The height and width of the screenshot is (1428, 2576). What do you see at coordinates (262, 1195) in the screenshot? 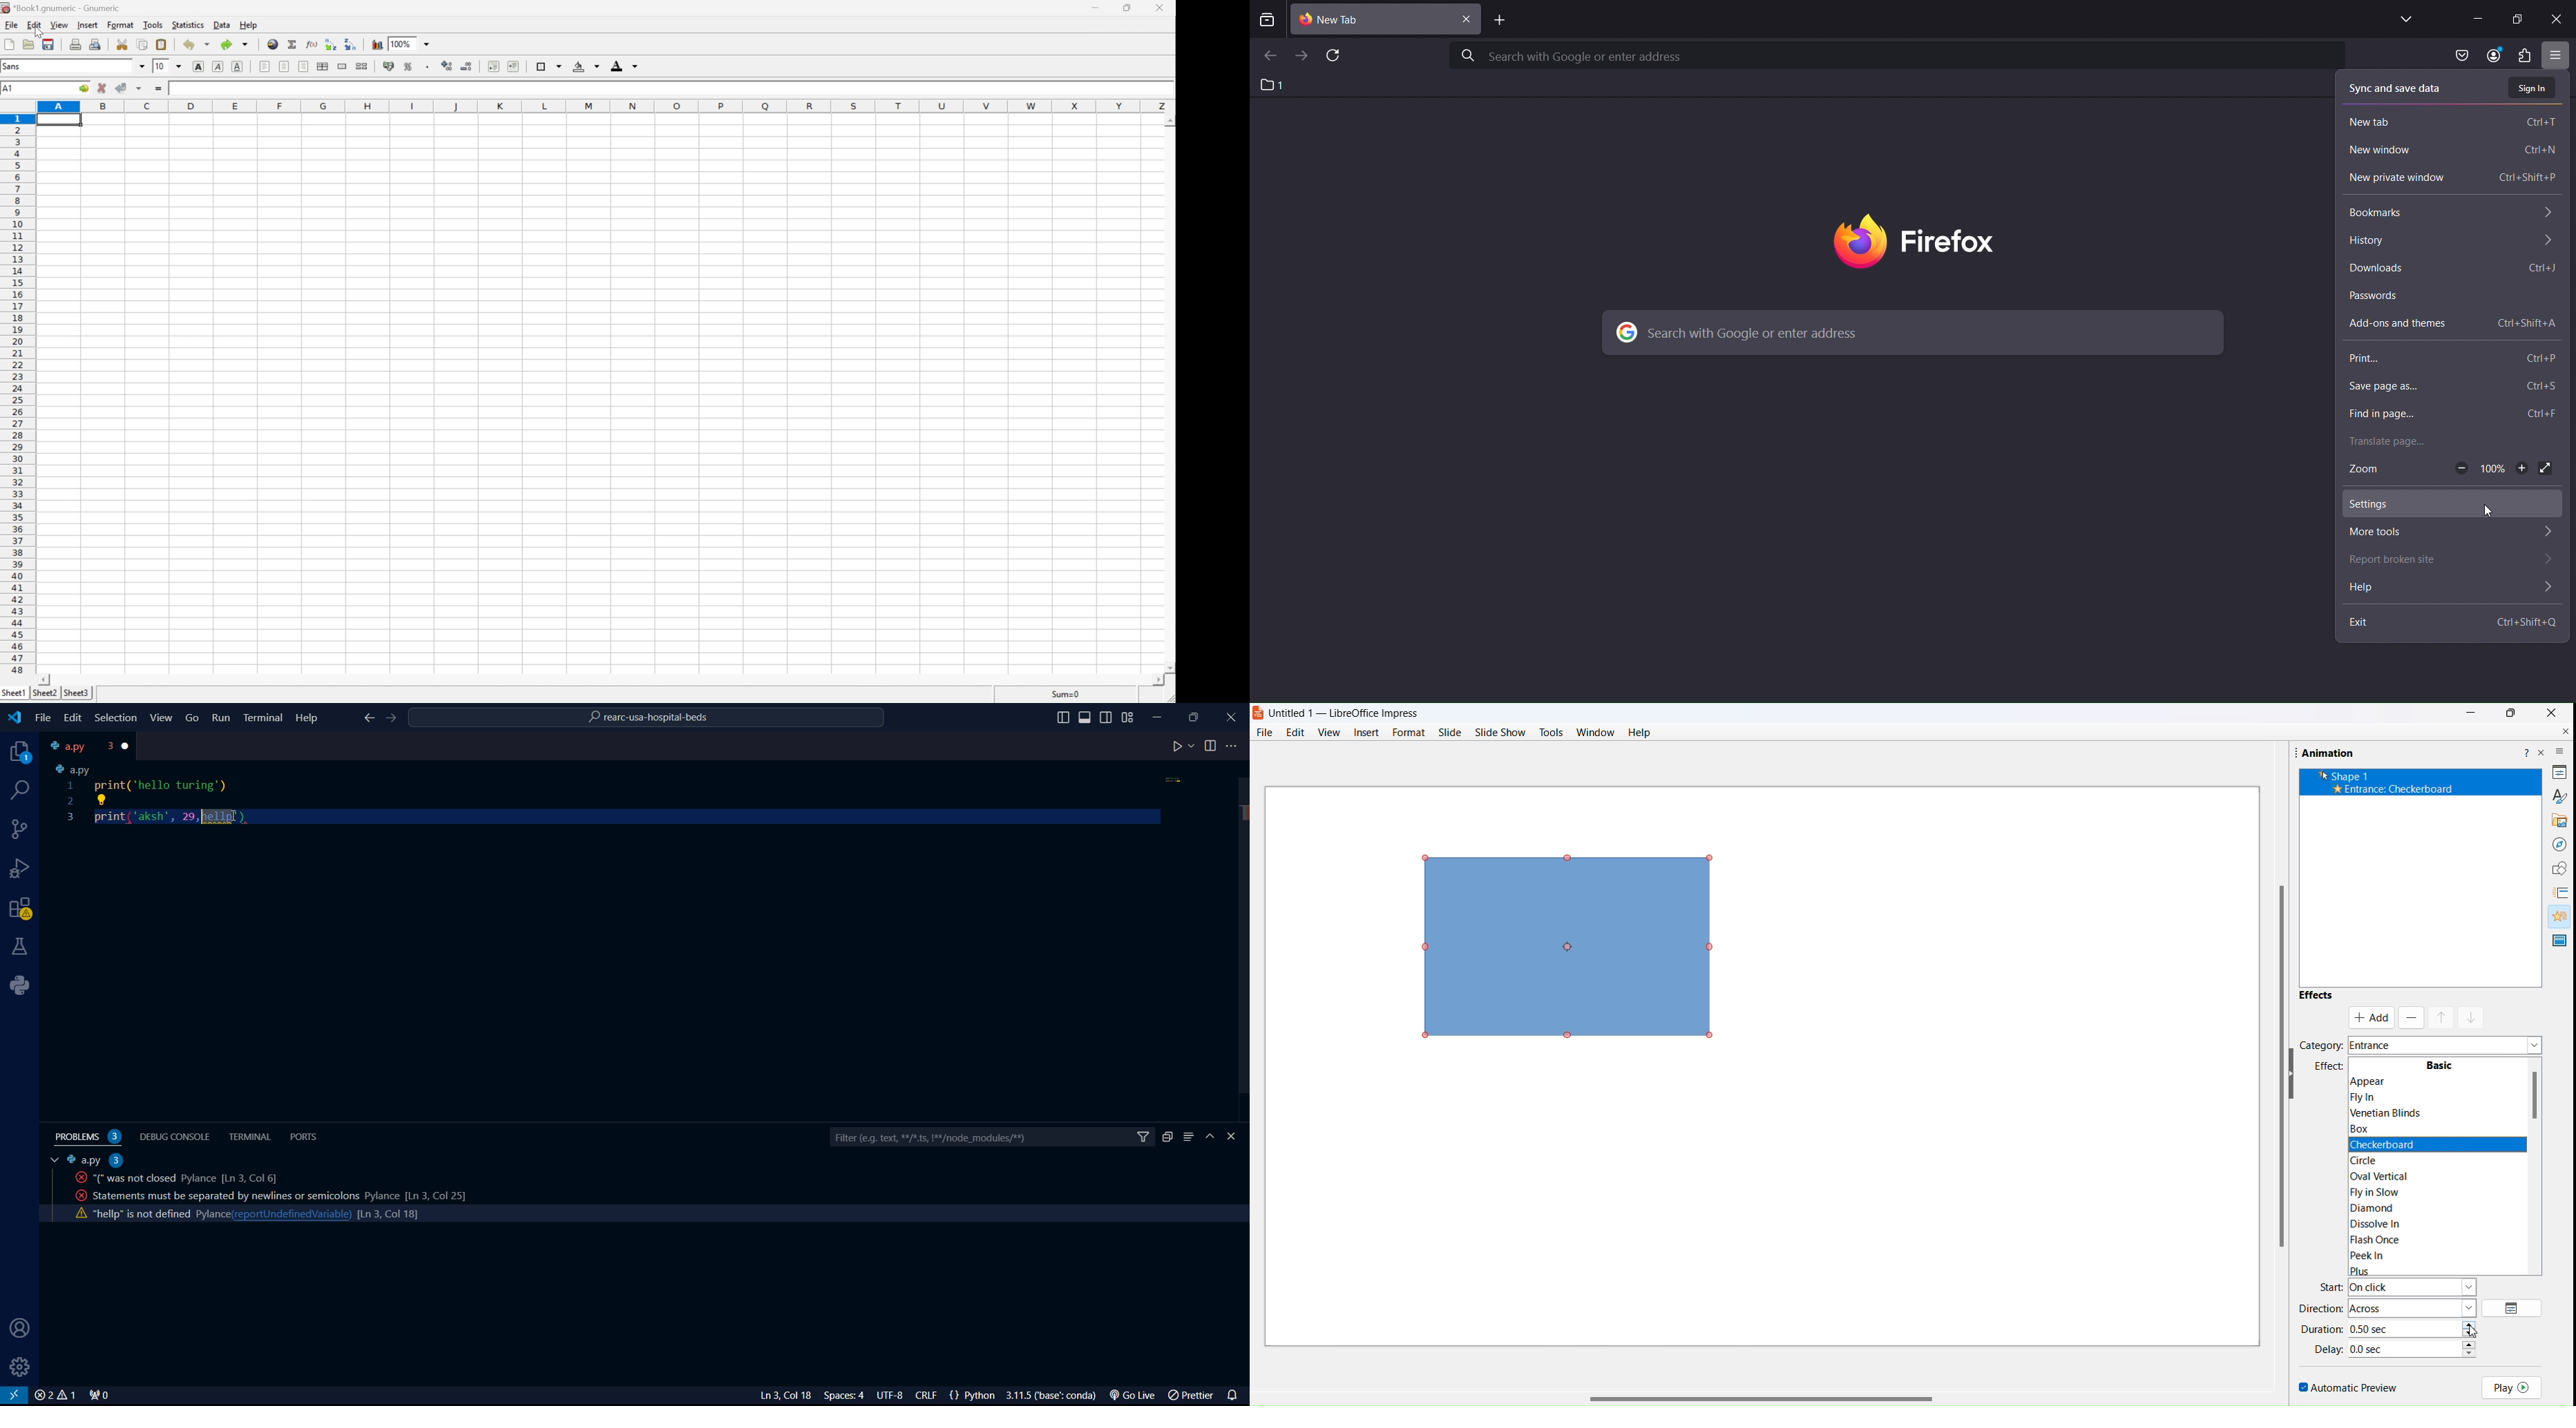
I see `activity code` at bounding box center [262, 1195].